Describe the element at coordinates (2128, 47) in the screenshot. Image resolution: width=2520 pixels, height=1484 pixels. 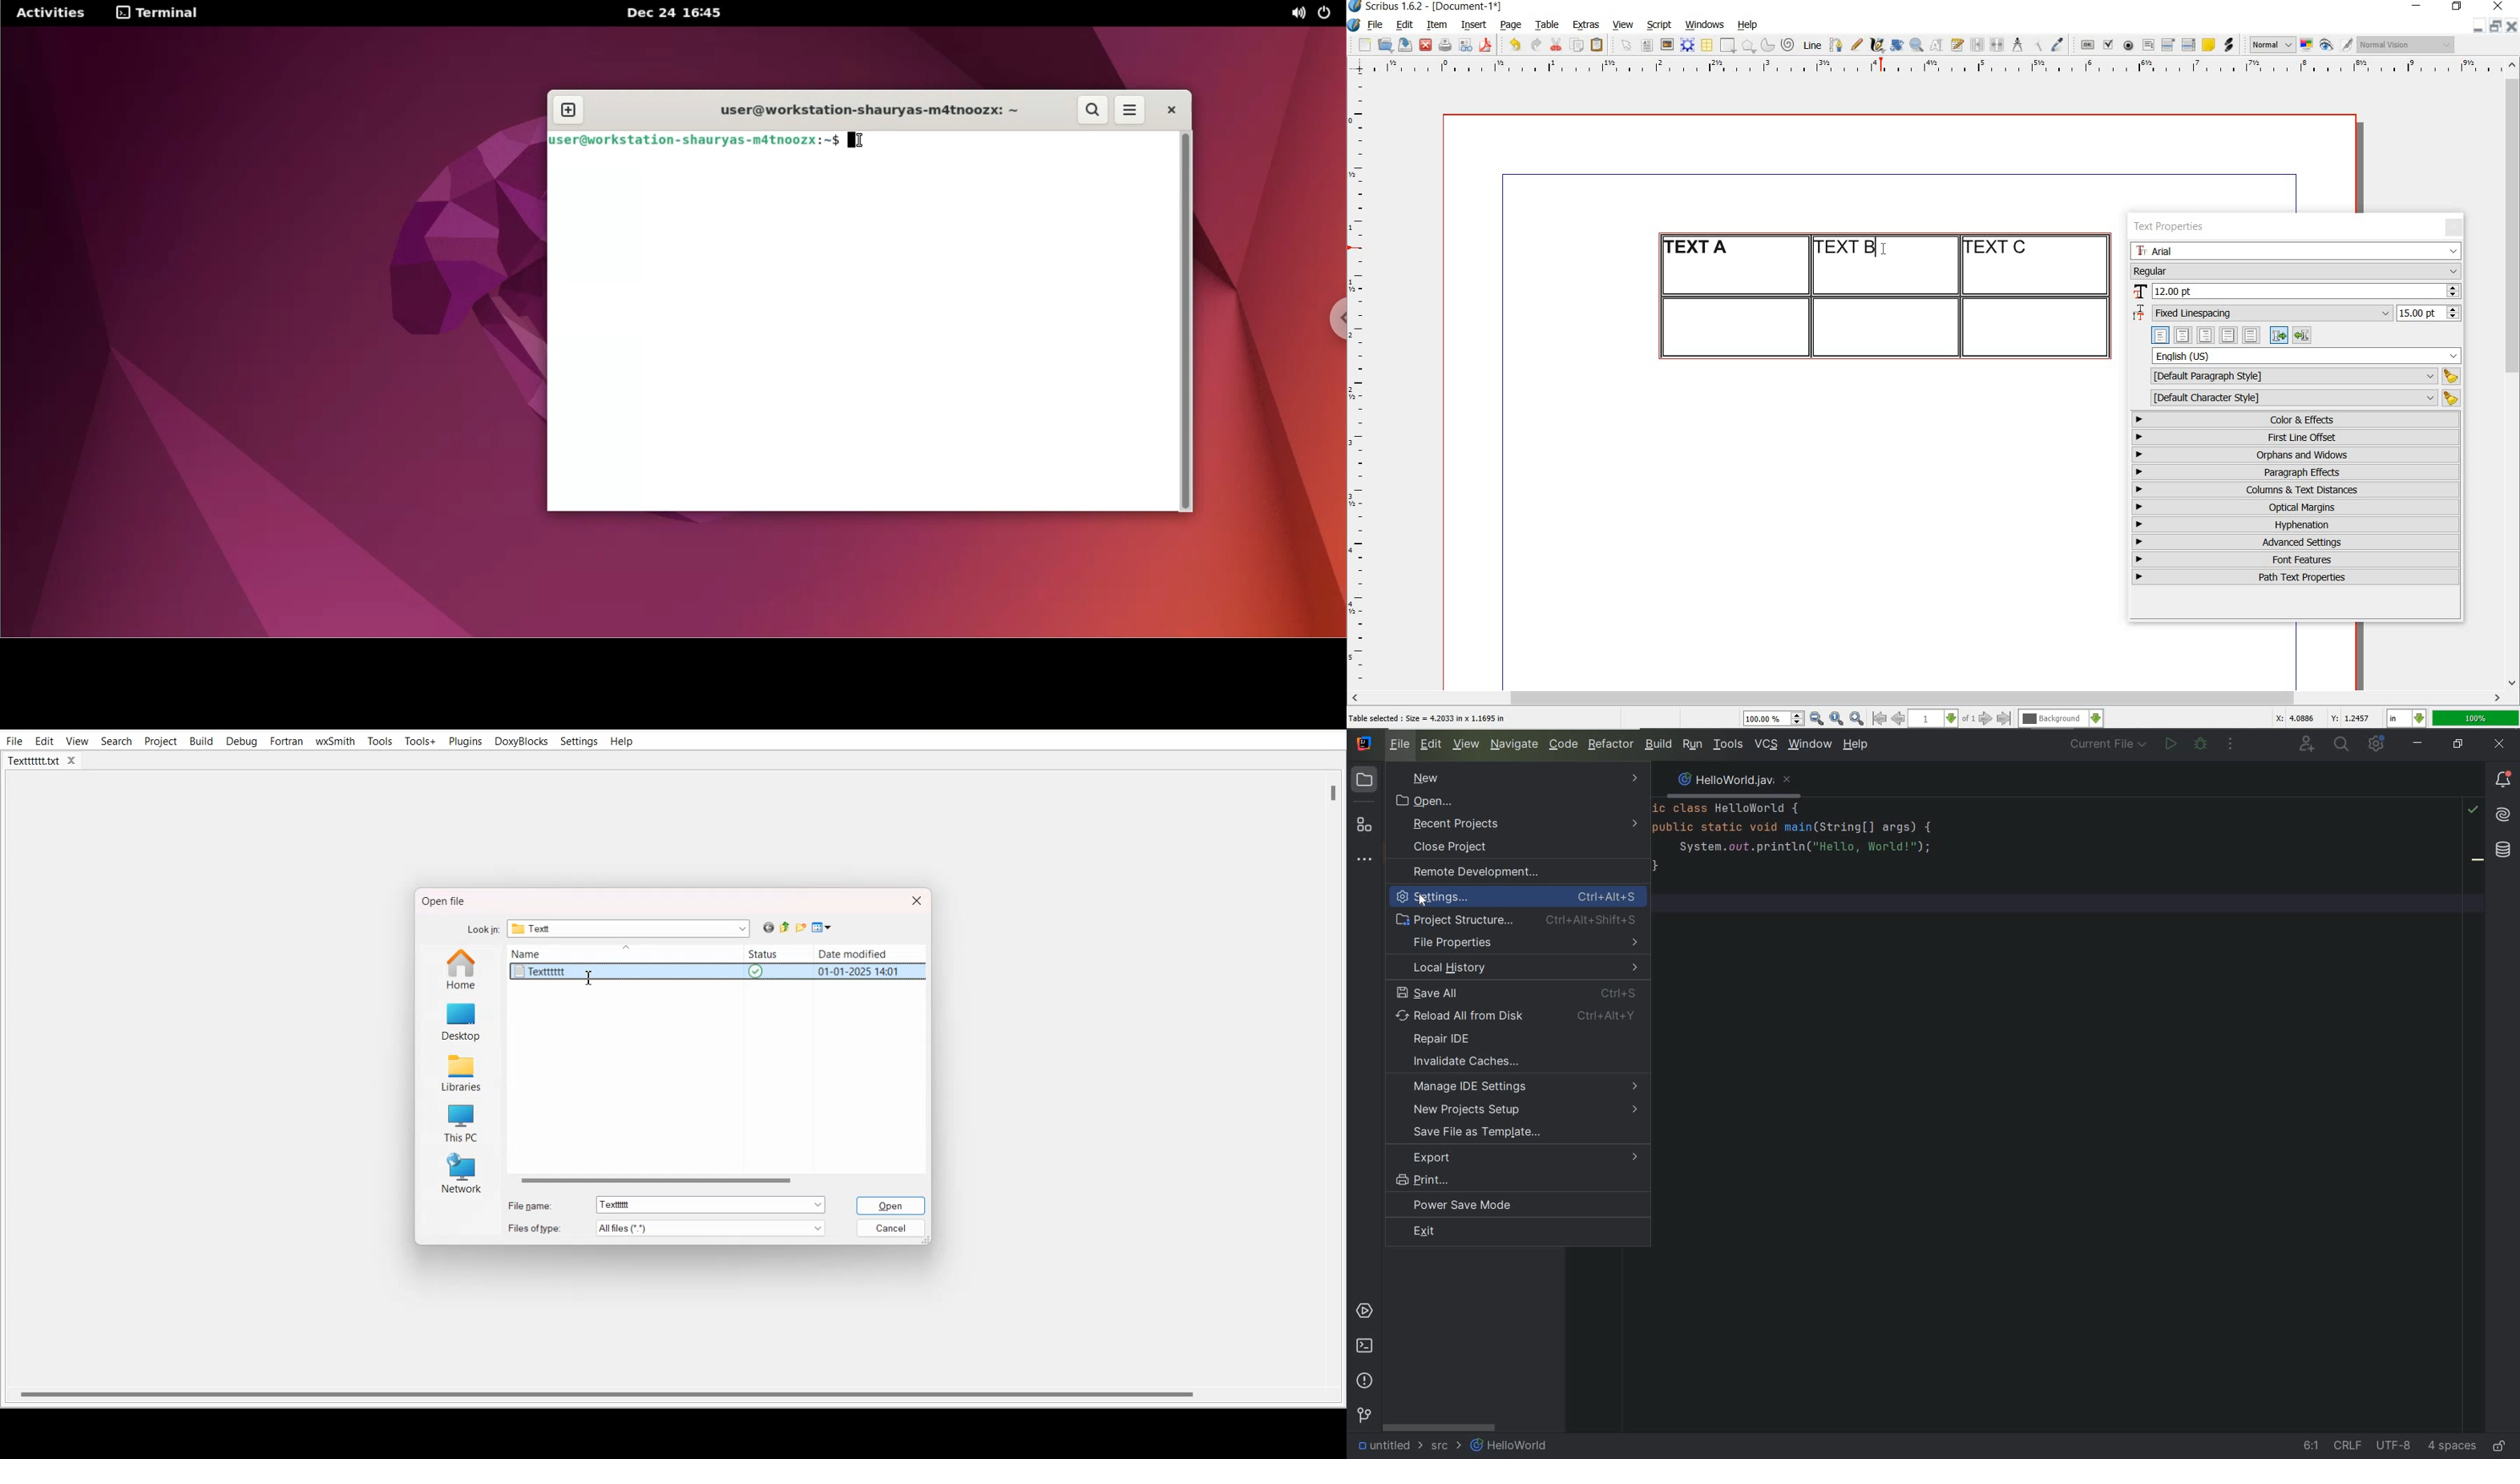
I see `pdf radio button` at that location.